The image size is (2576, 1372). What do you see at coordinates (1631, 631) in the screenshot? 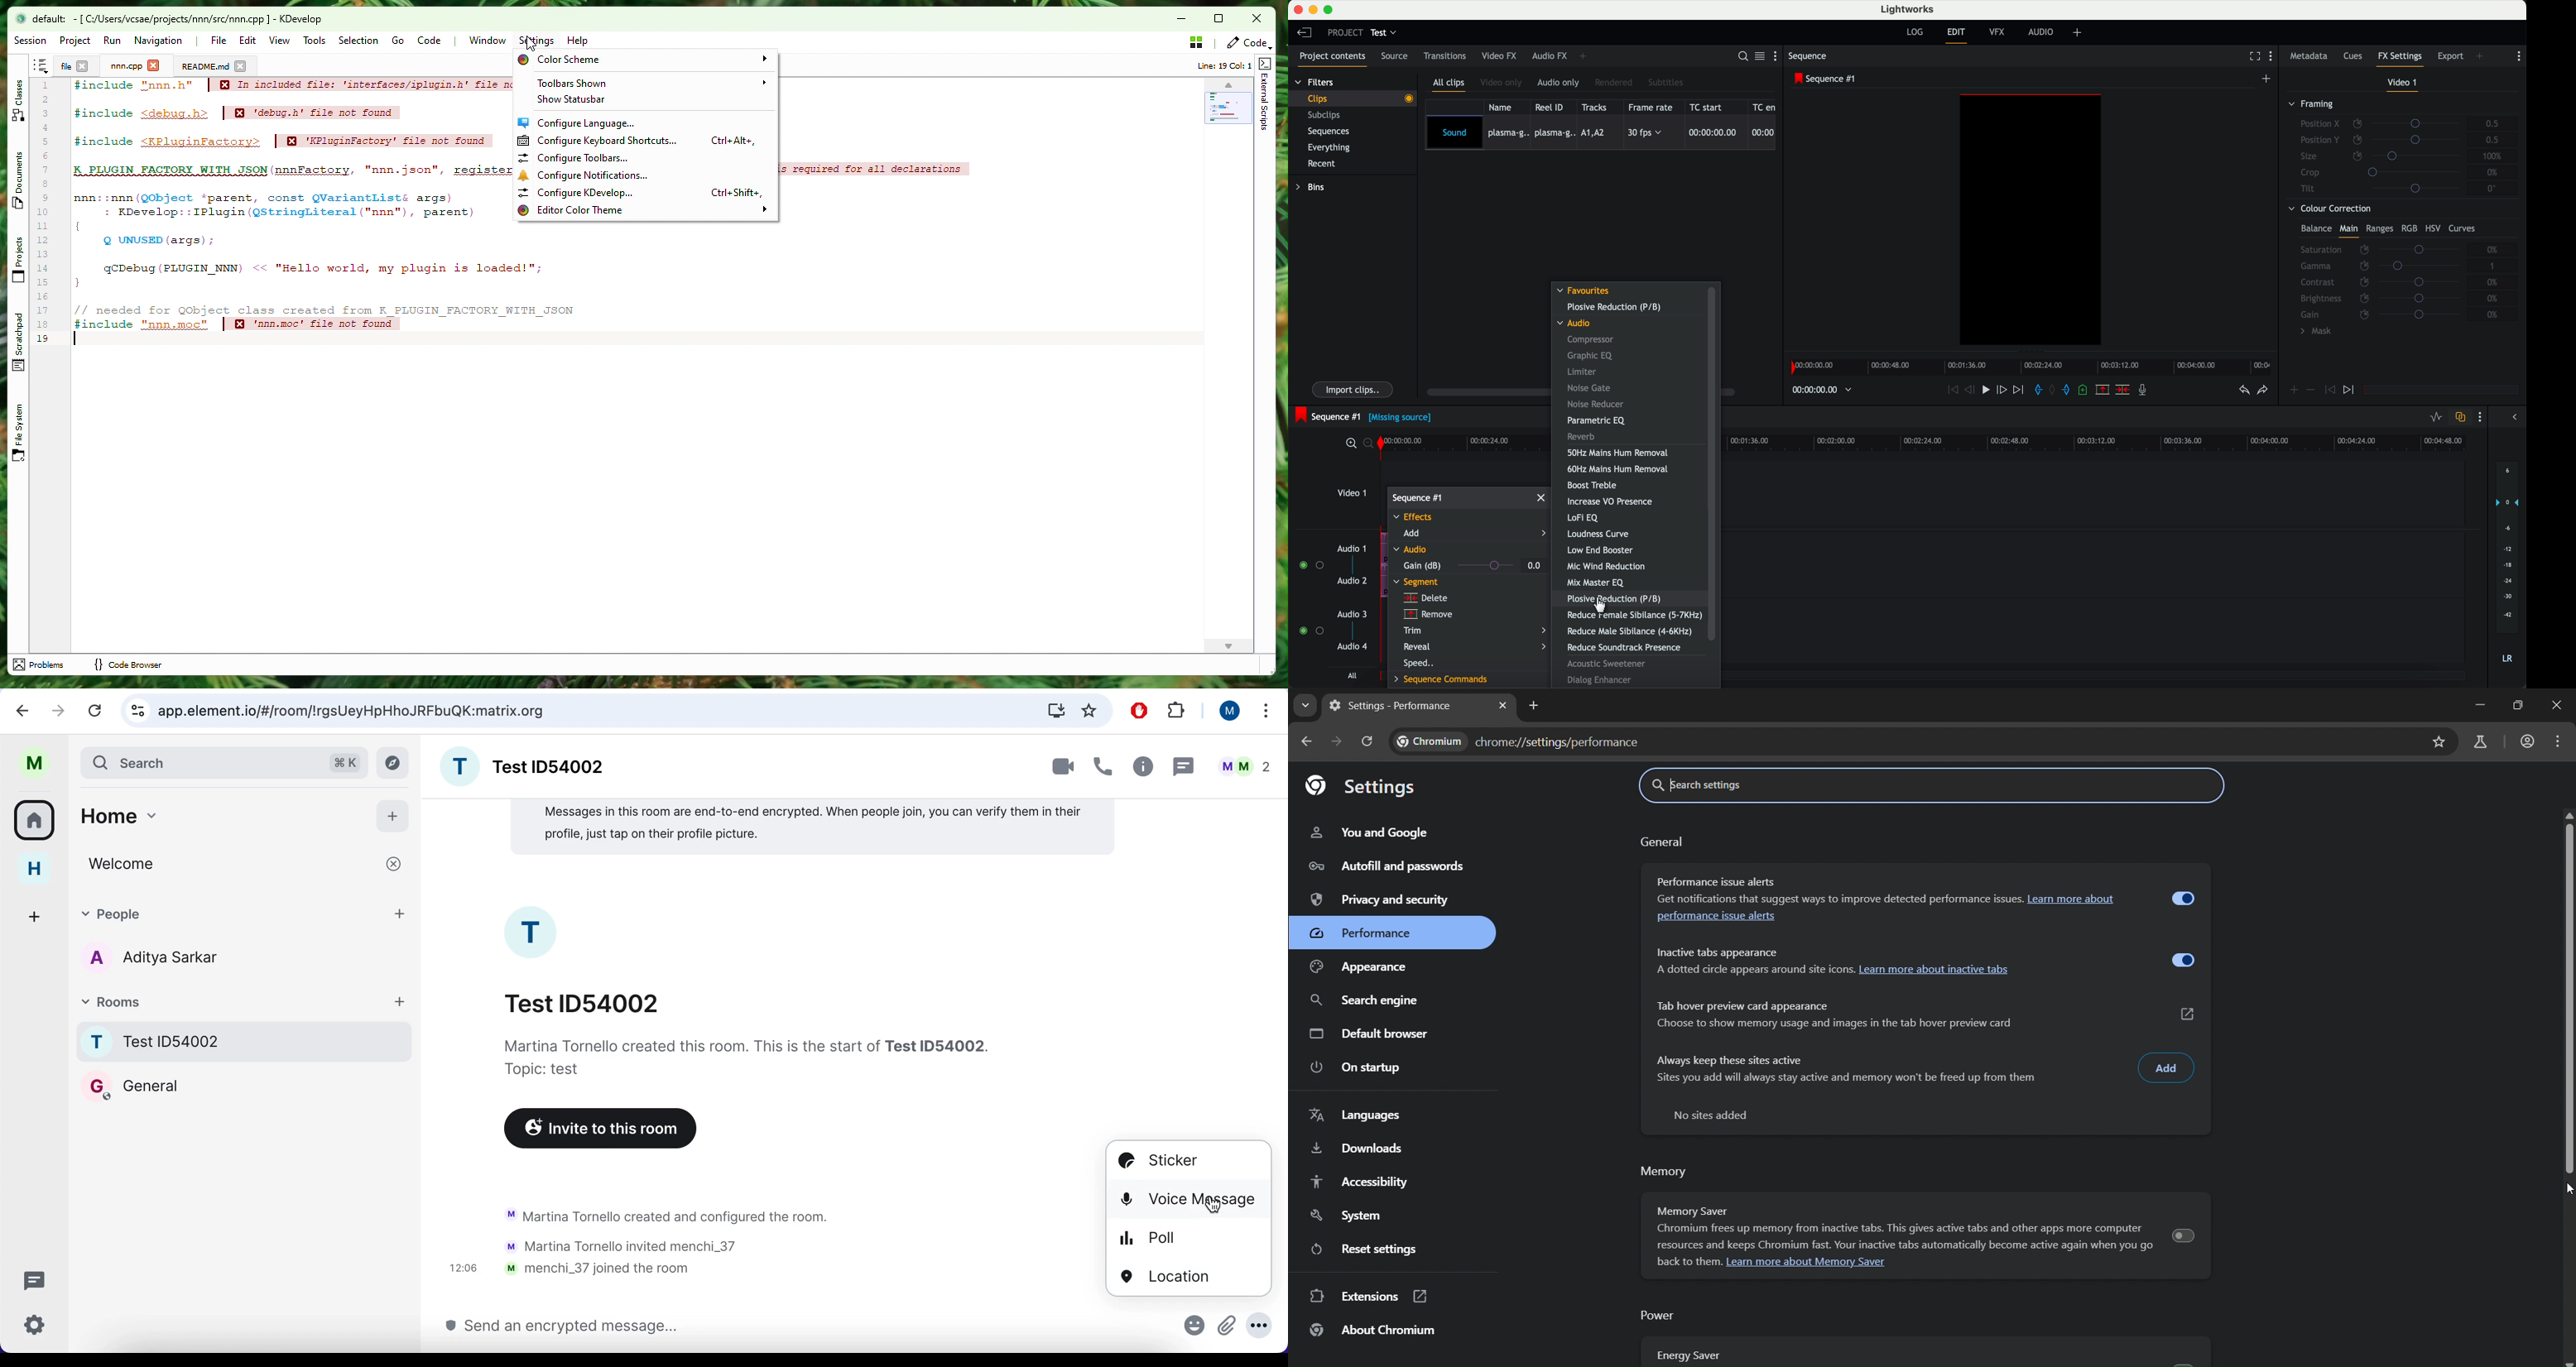
I see `reduce male sibilance` at bounding box center [1631, 631].